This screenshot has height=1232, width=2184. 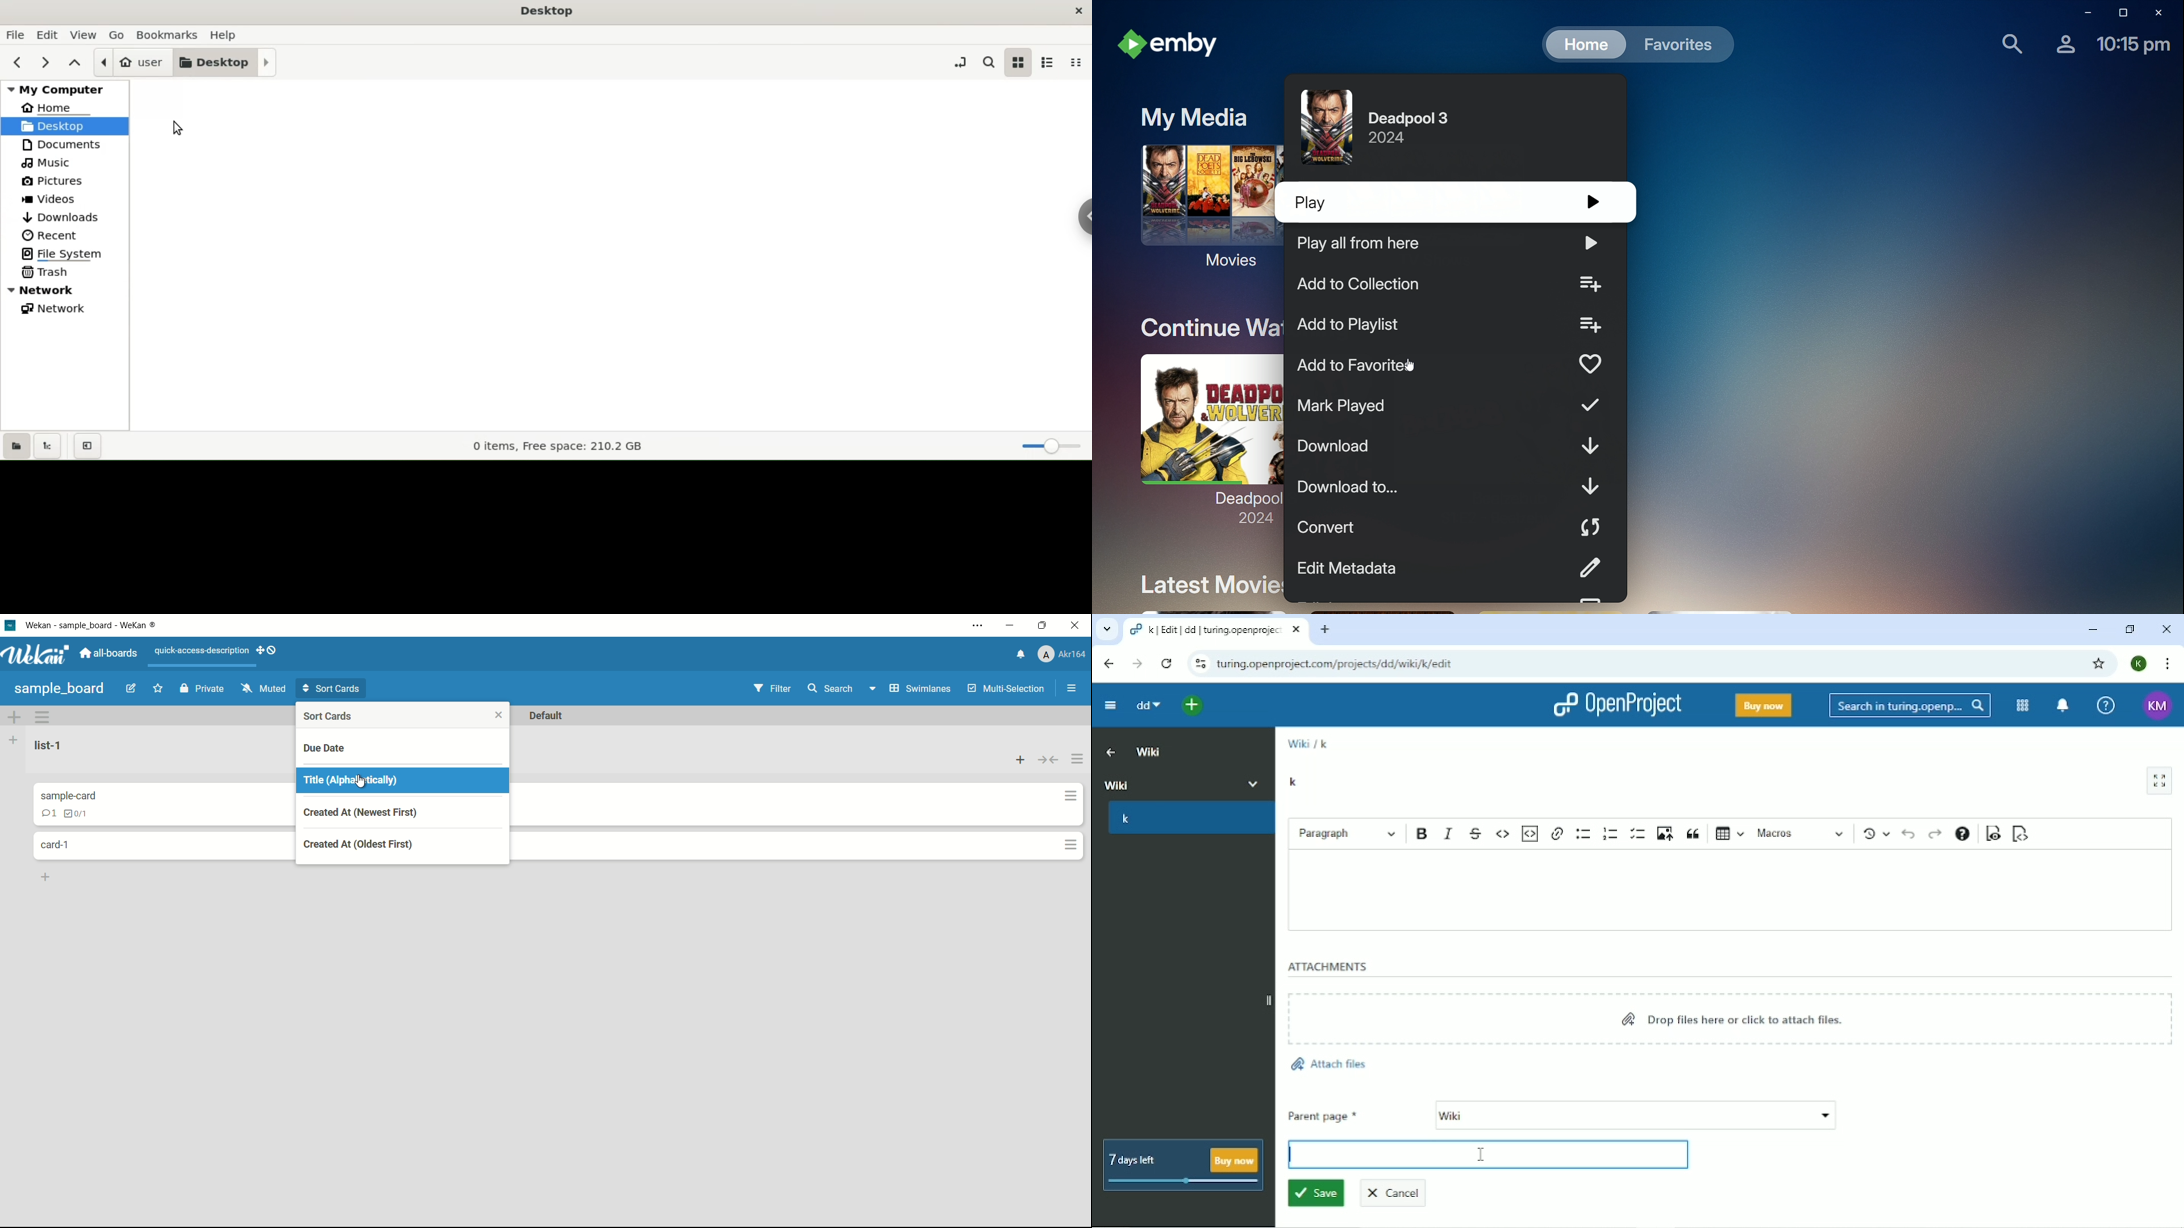 I want to click on Switch to markdown source, so click(x=2022, y=834).